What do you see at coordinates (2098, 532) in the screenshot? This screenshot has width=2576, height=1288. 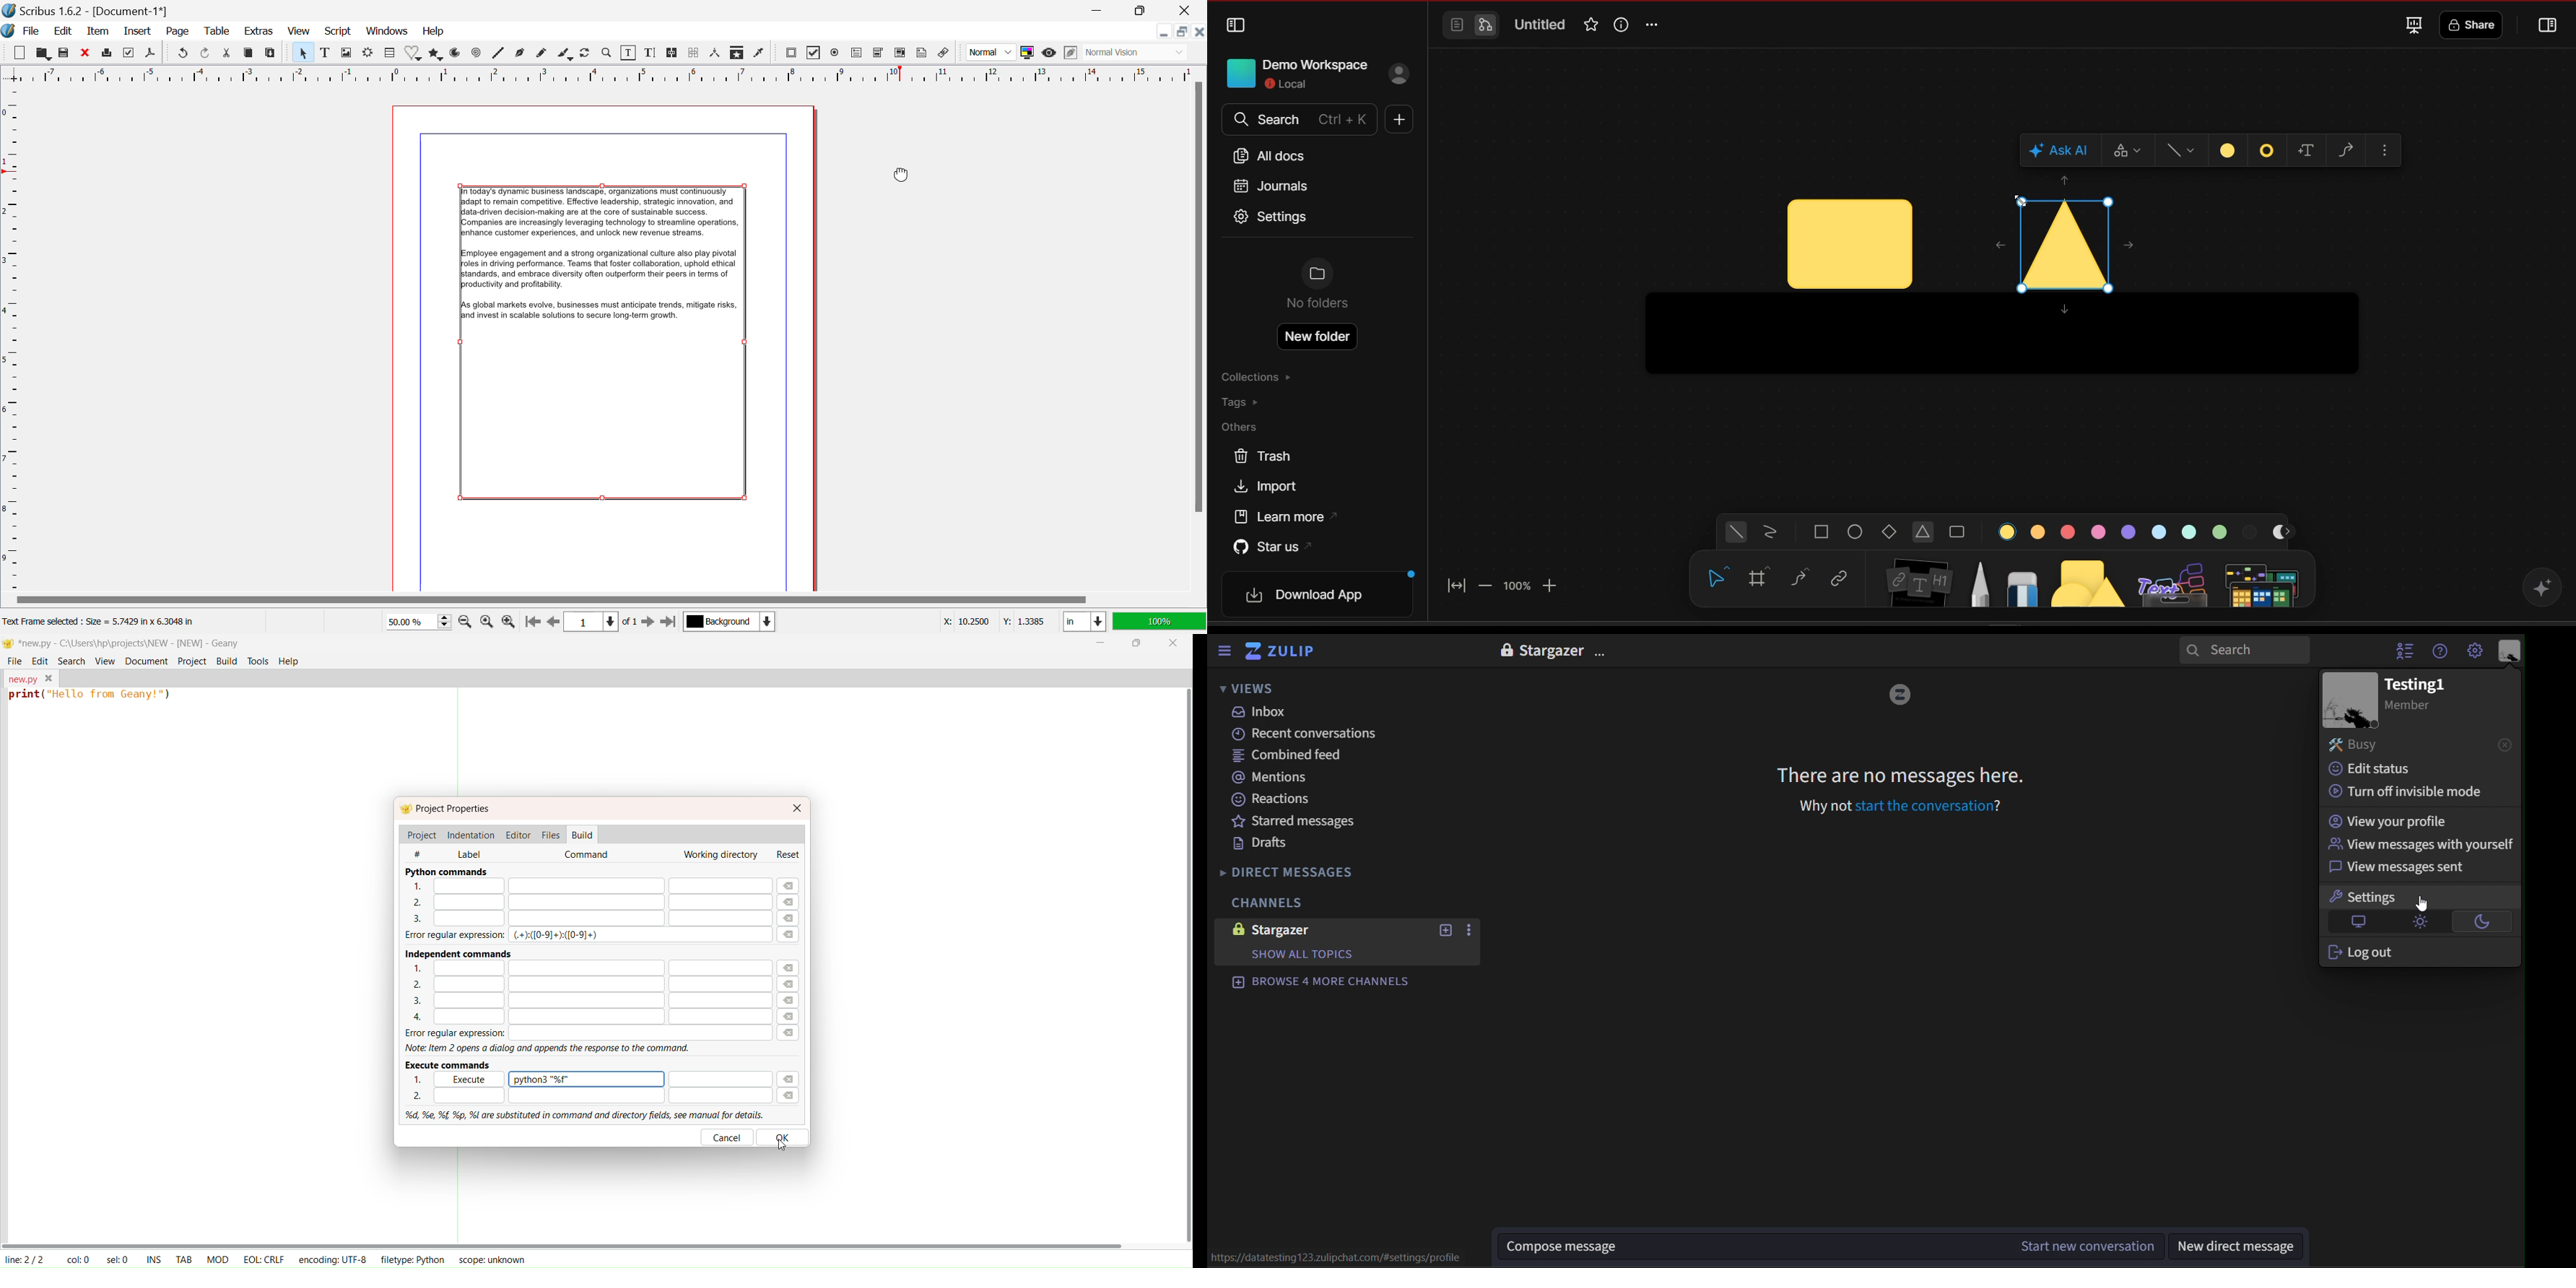 I see `color 4` at bounding box center [2098, 532].